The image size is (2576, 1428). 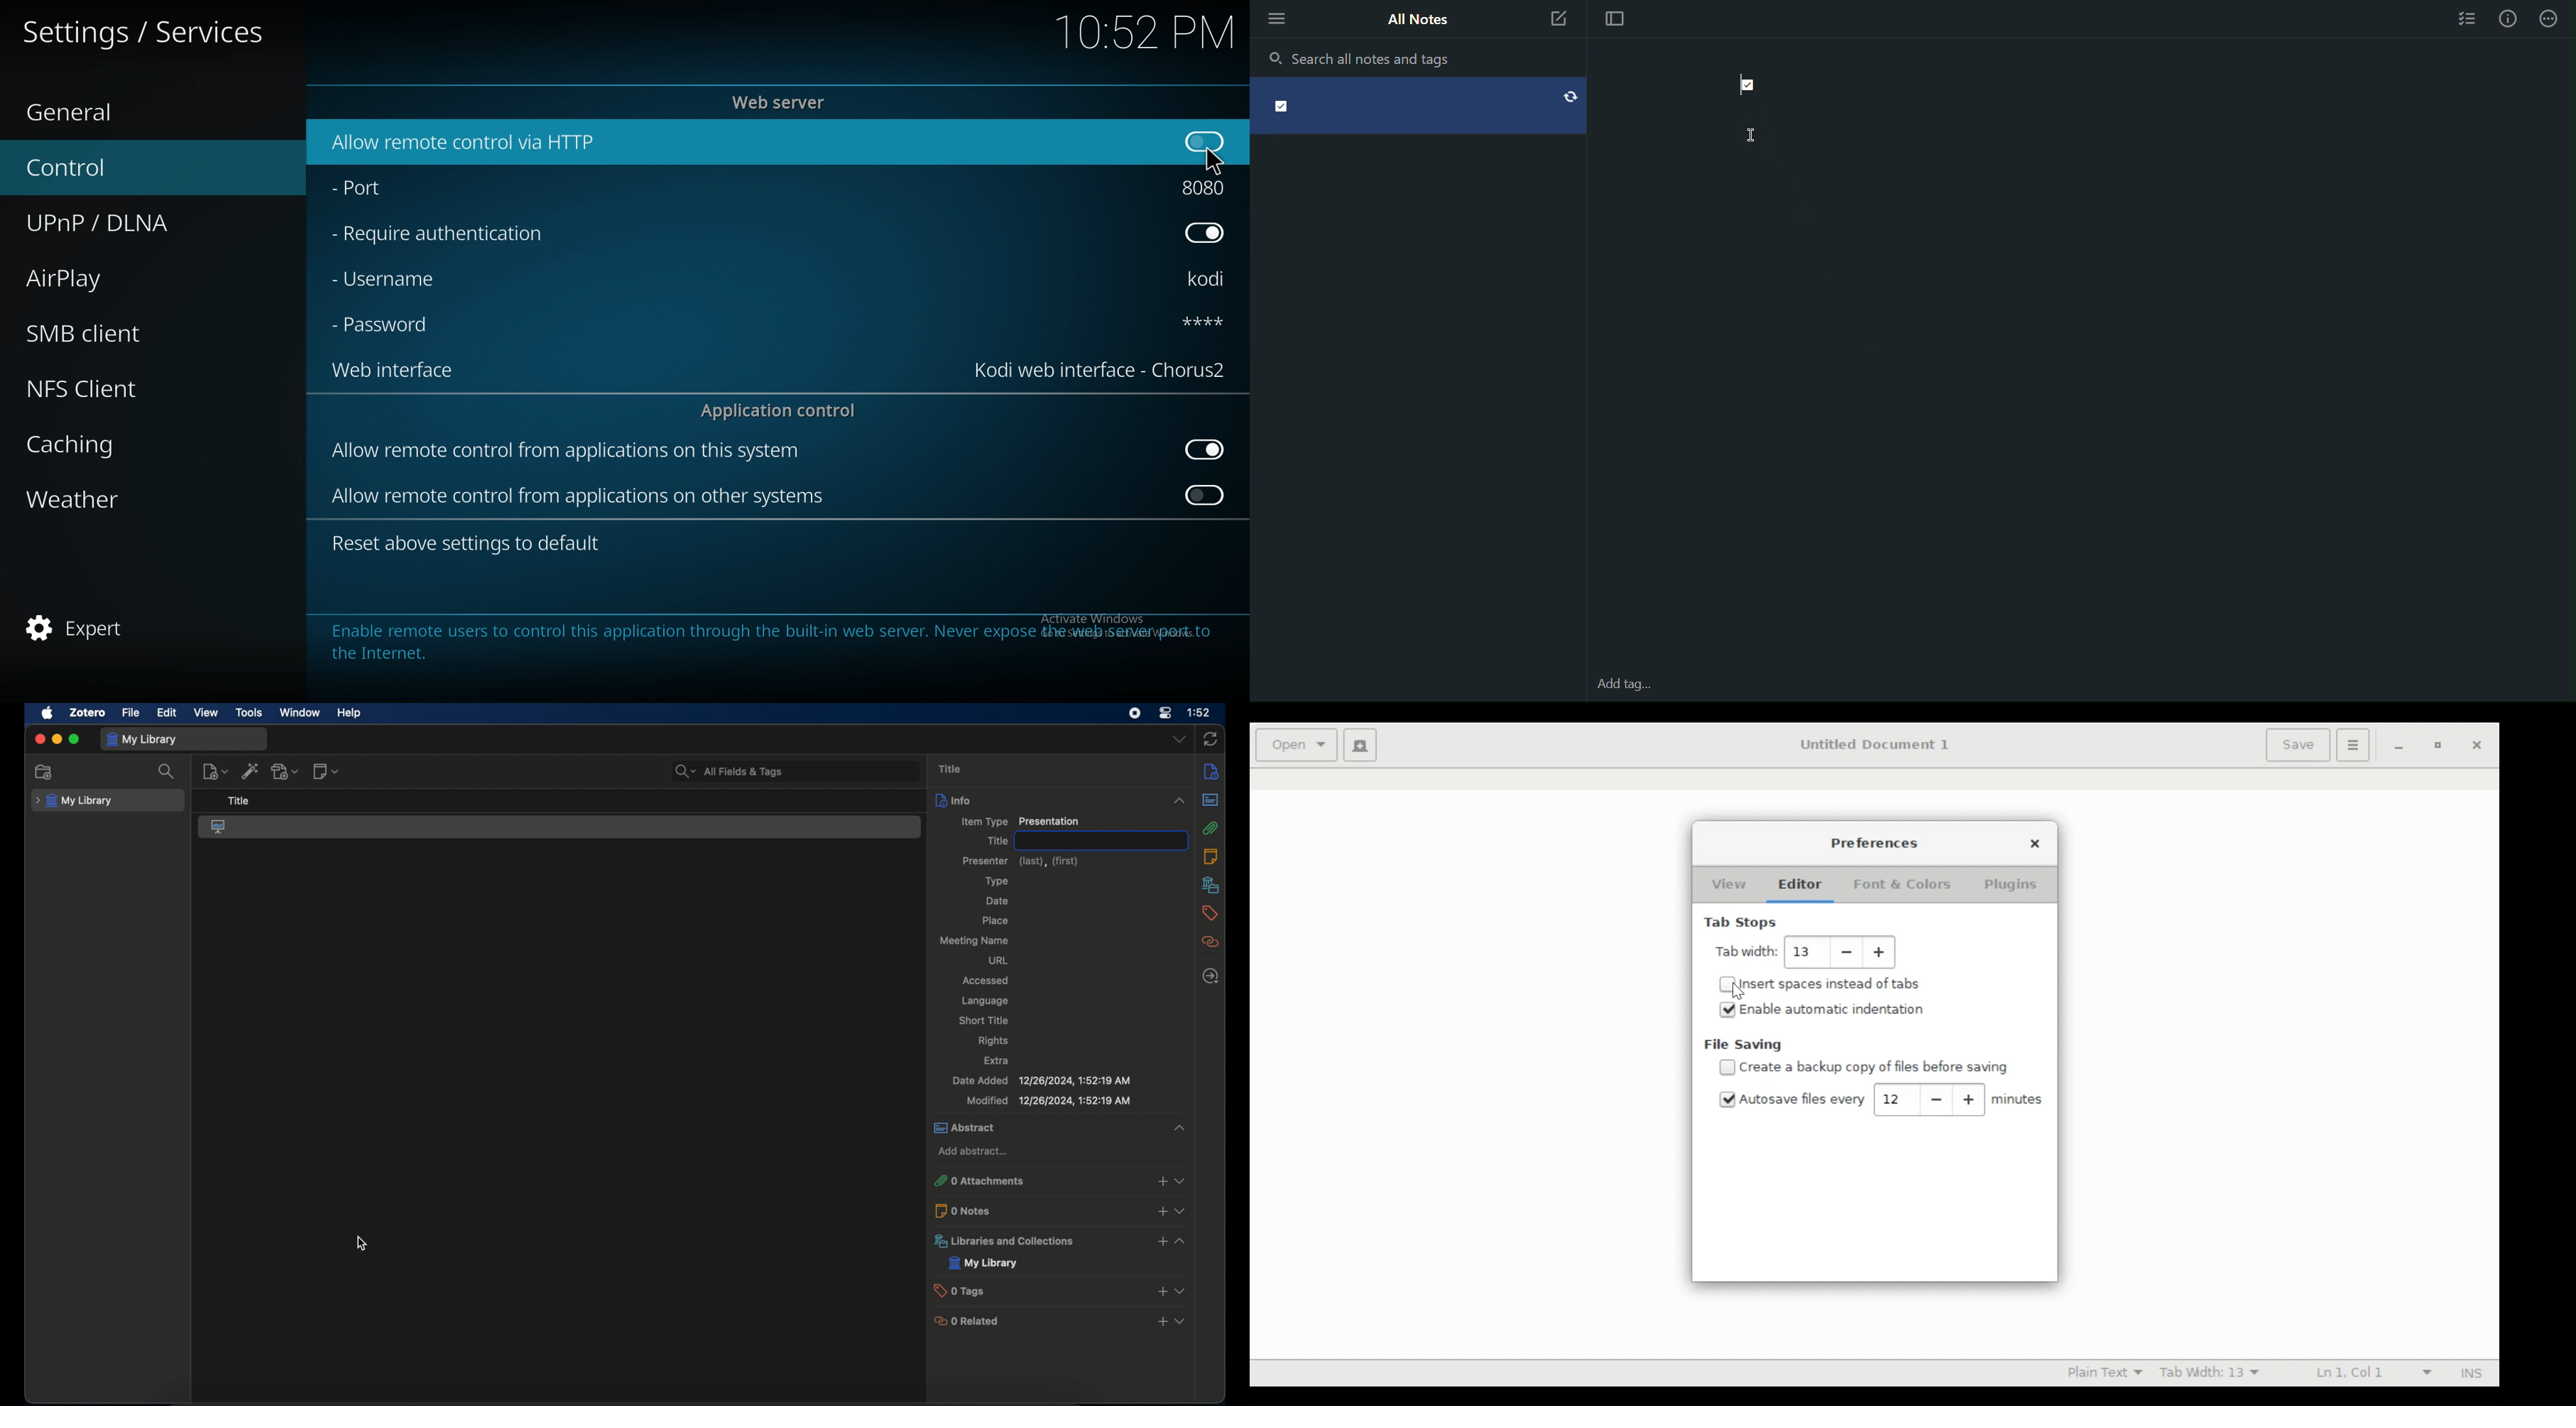 I want to click on tools, so click(x=249, y=712).